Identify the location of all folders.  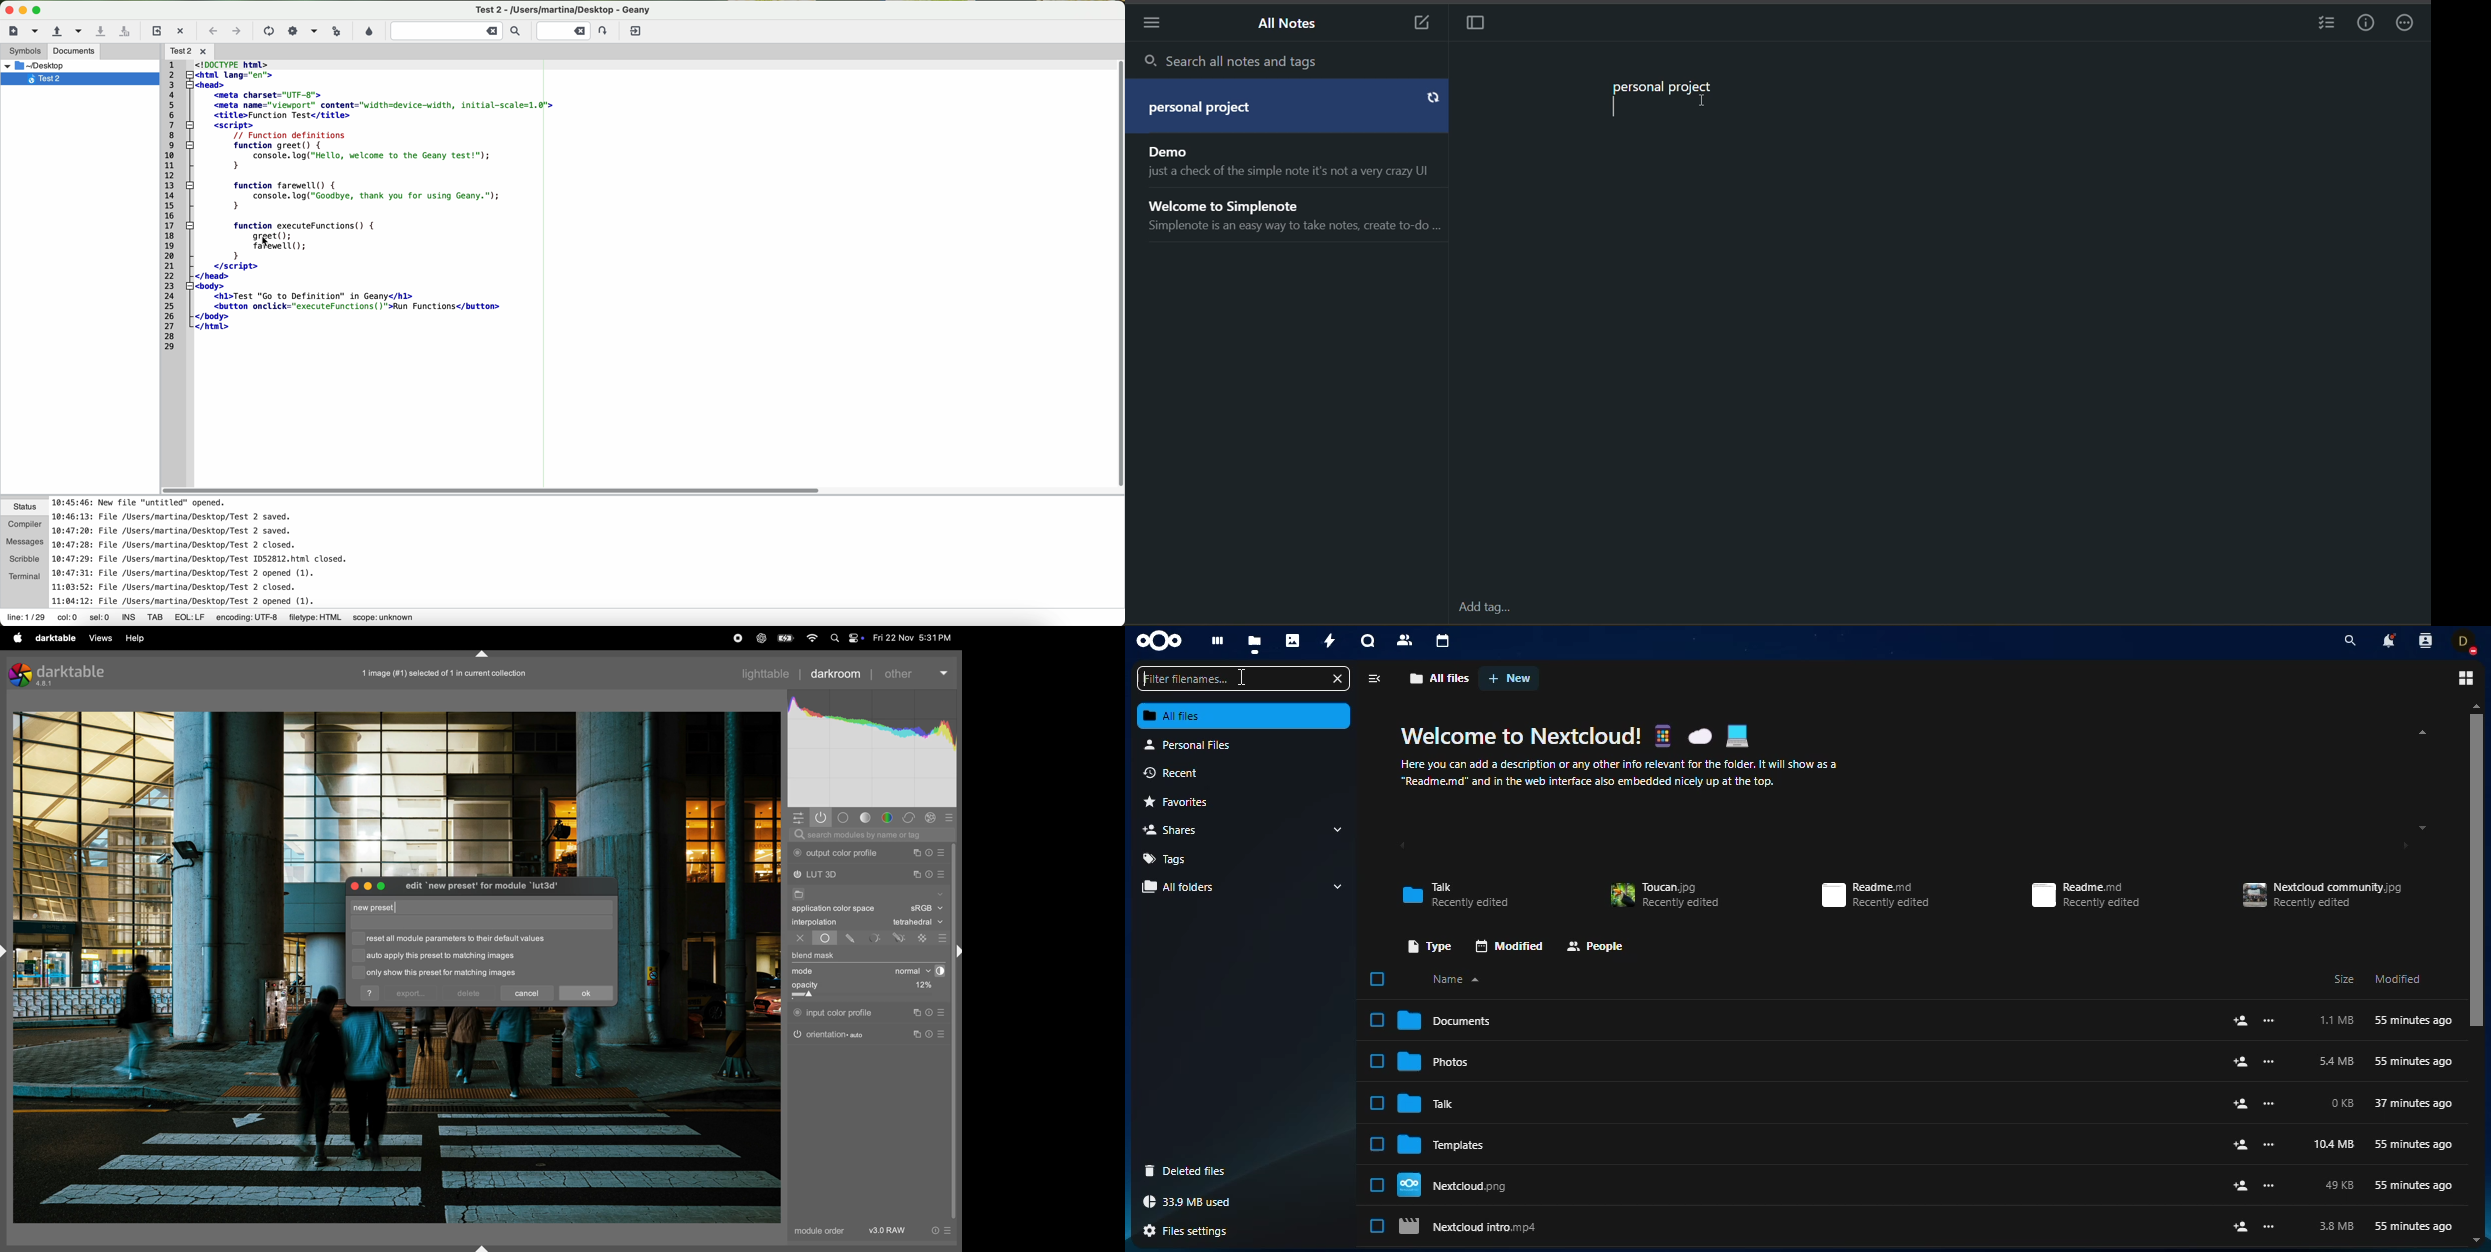
(1184, 887).